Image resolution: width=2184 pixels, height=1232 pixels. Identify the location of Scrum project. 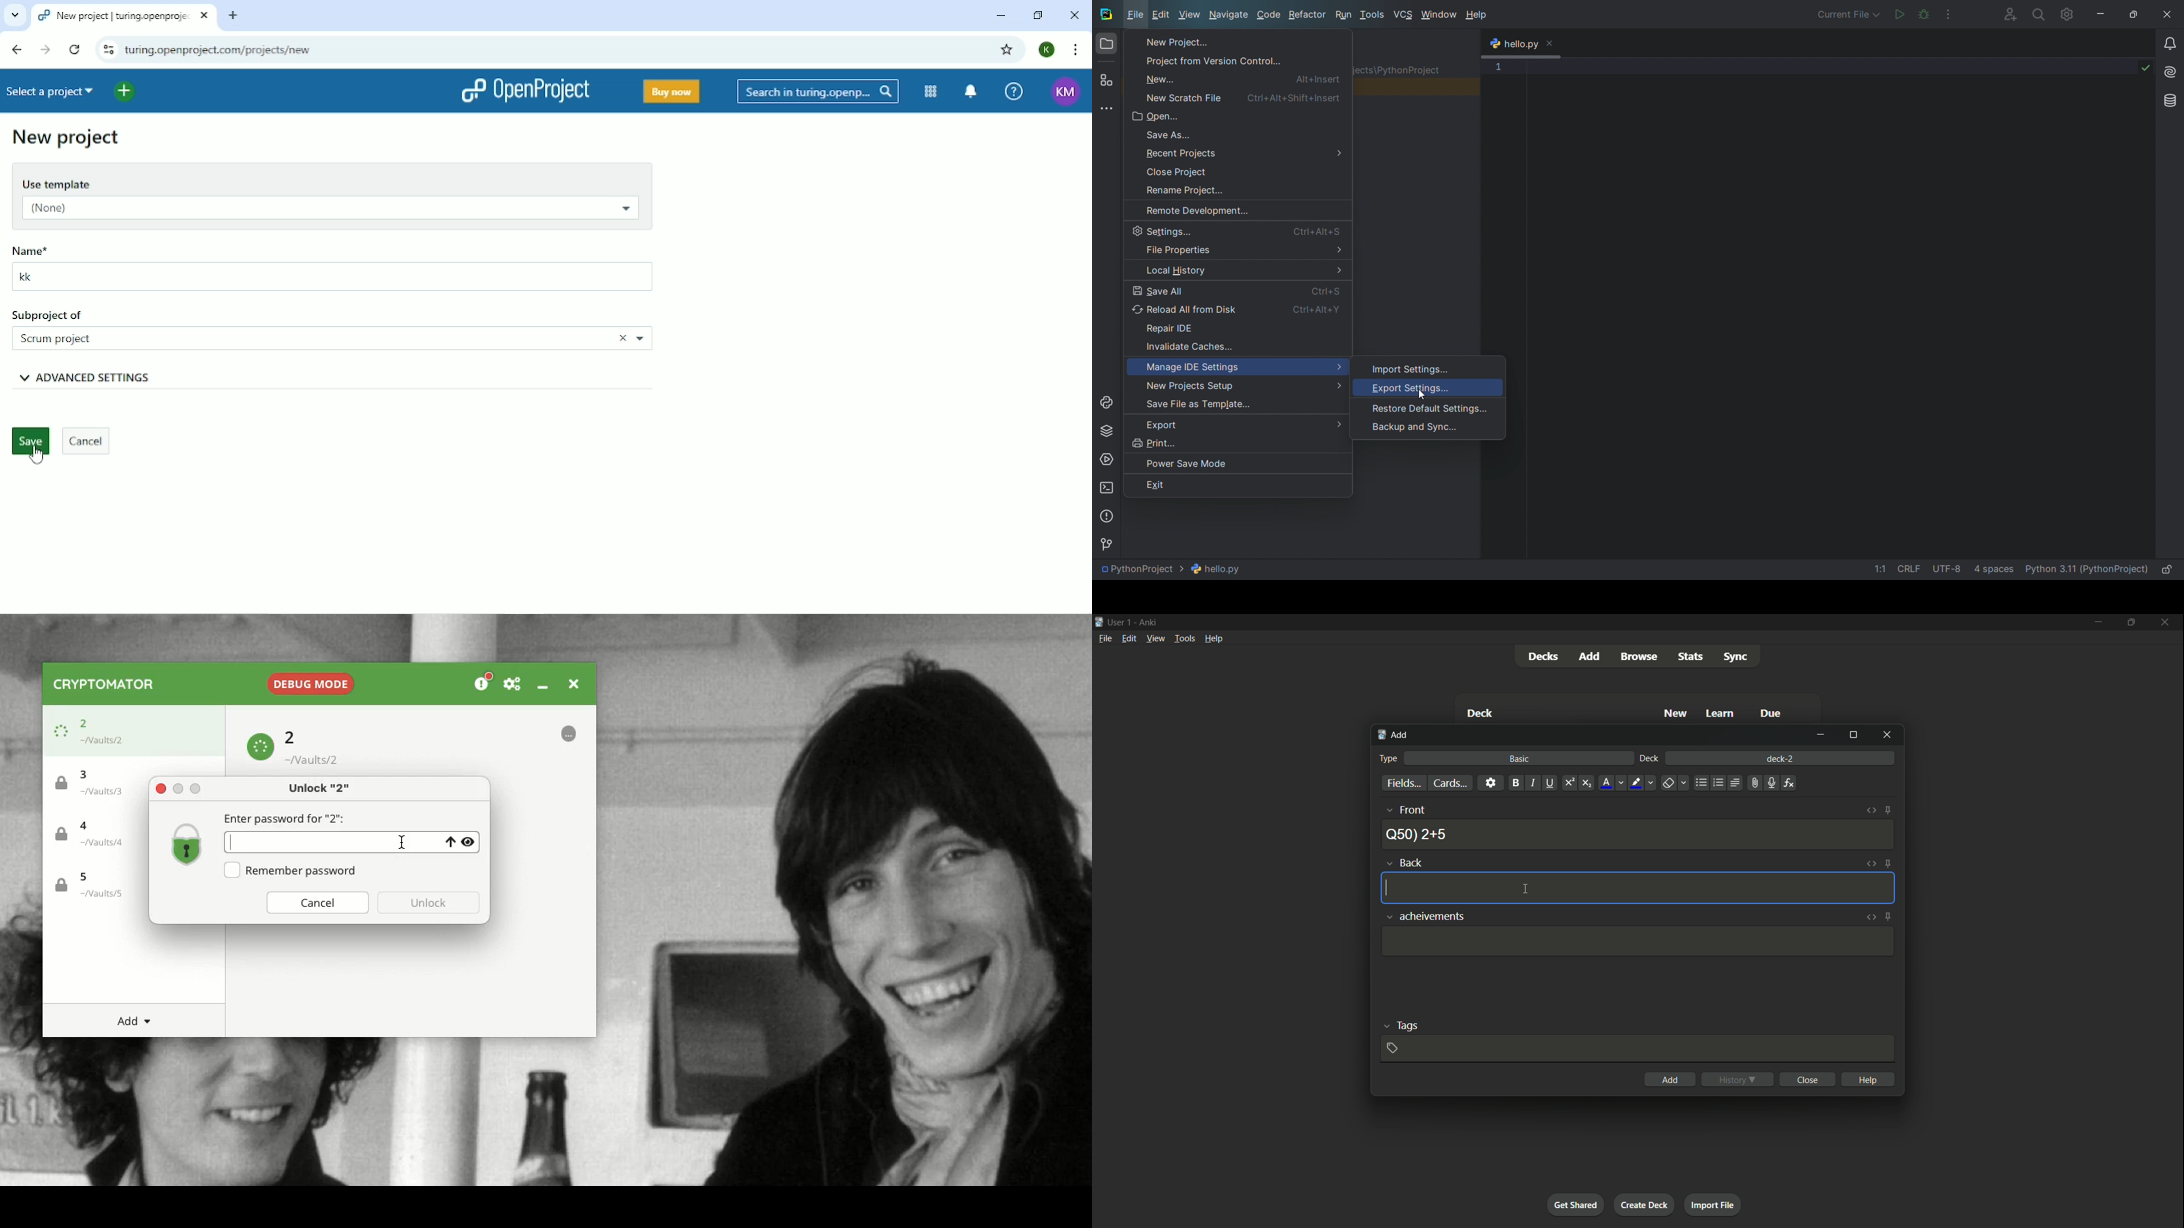
(61, 339).